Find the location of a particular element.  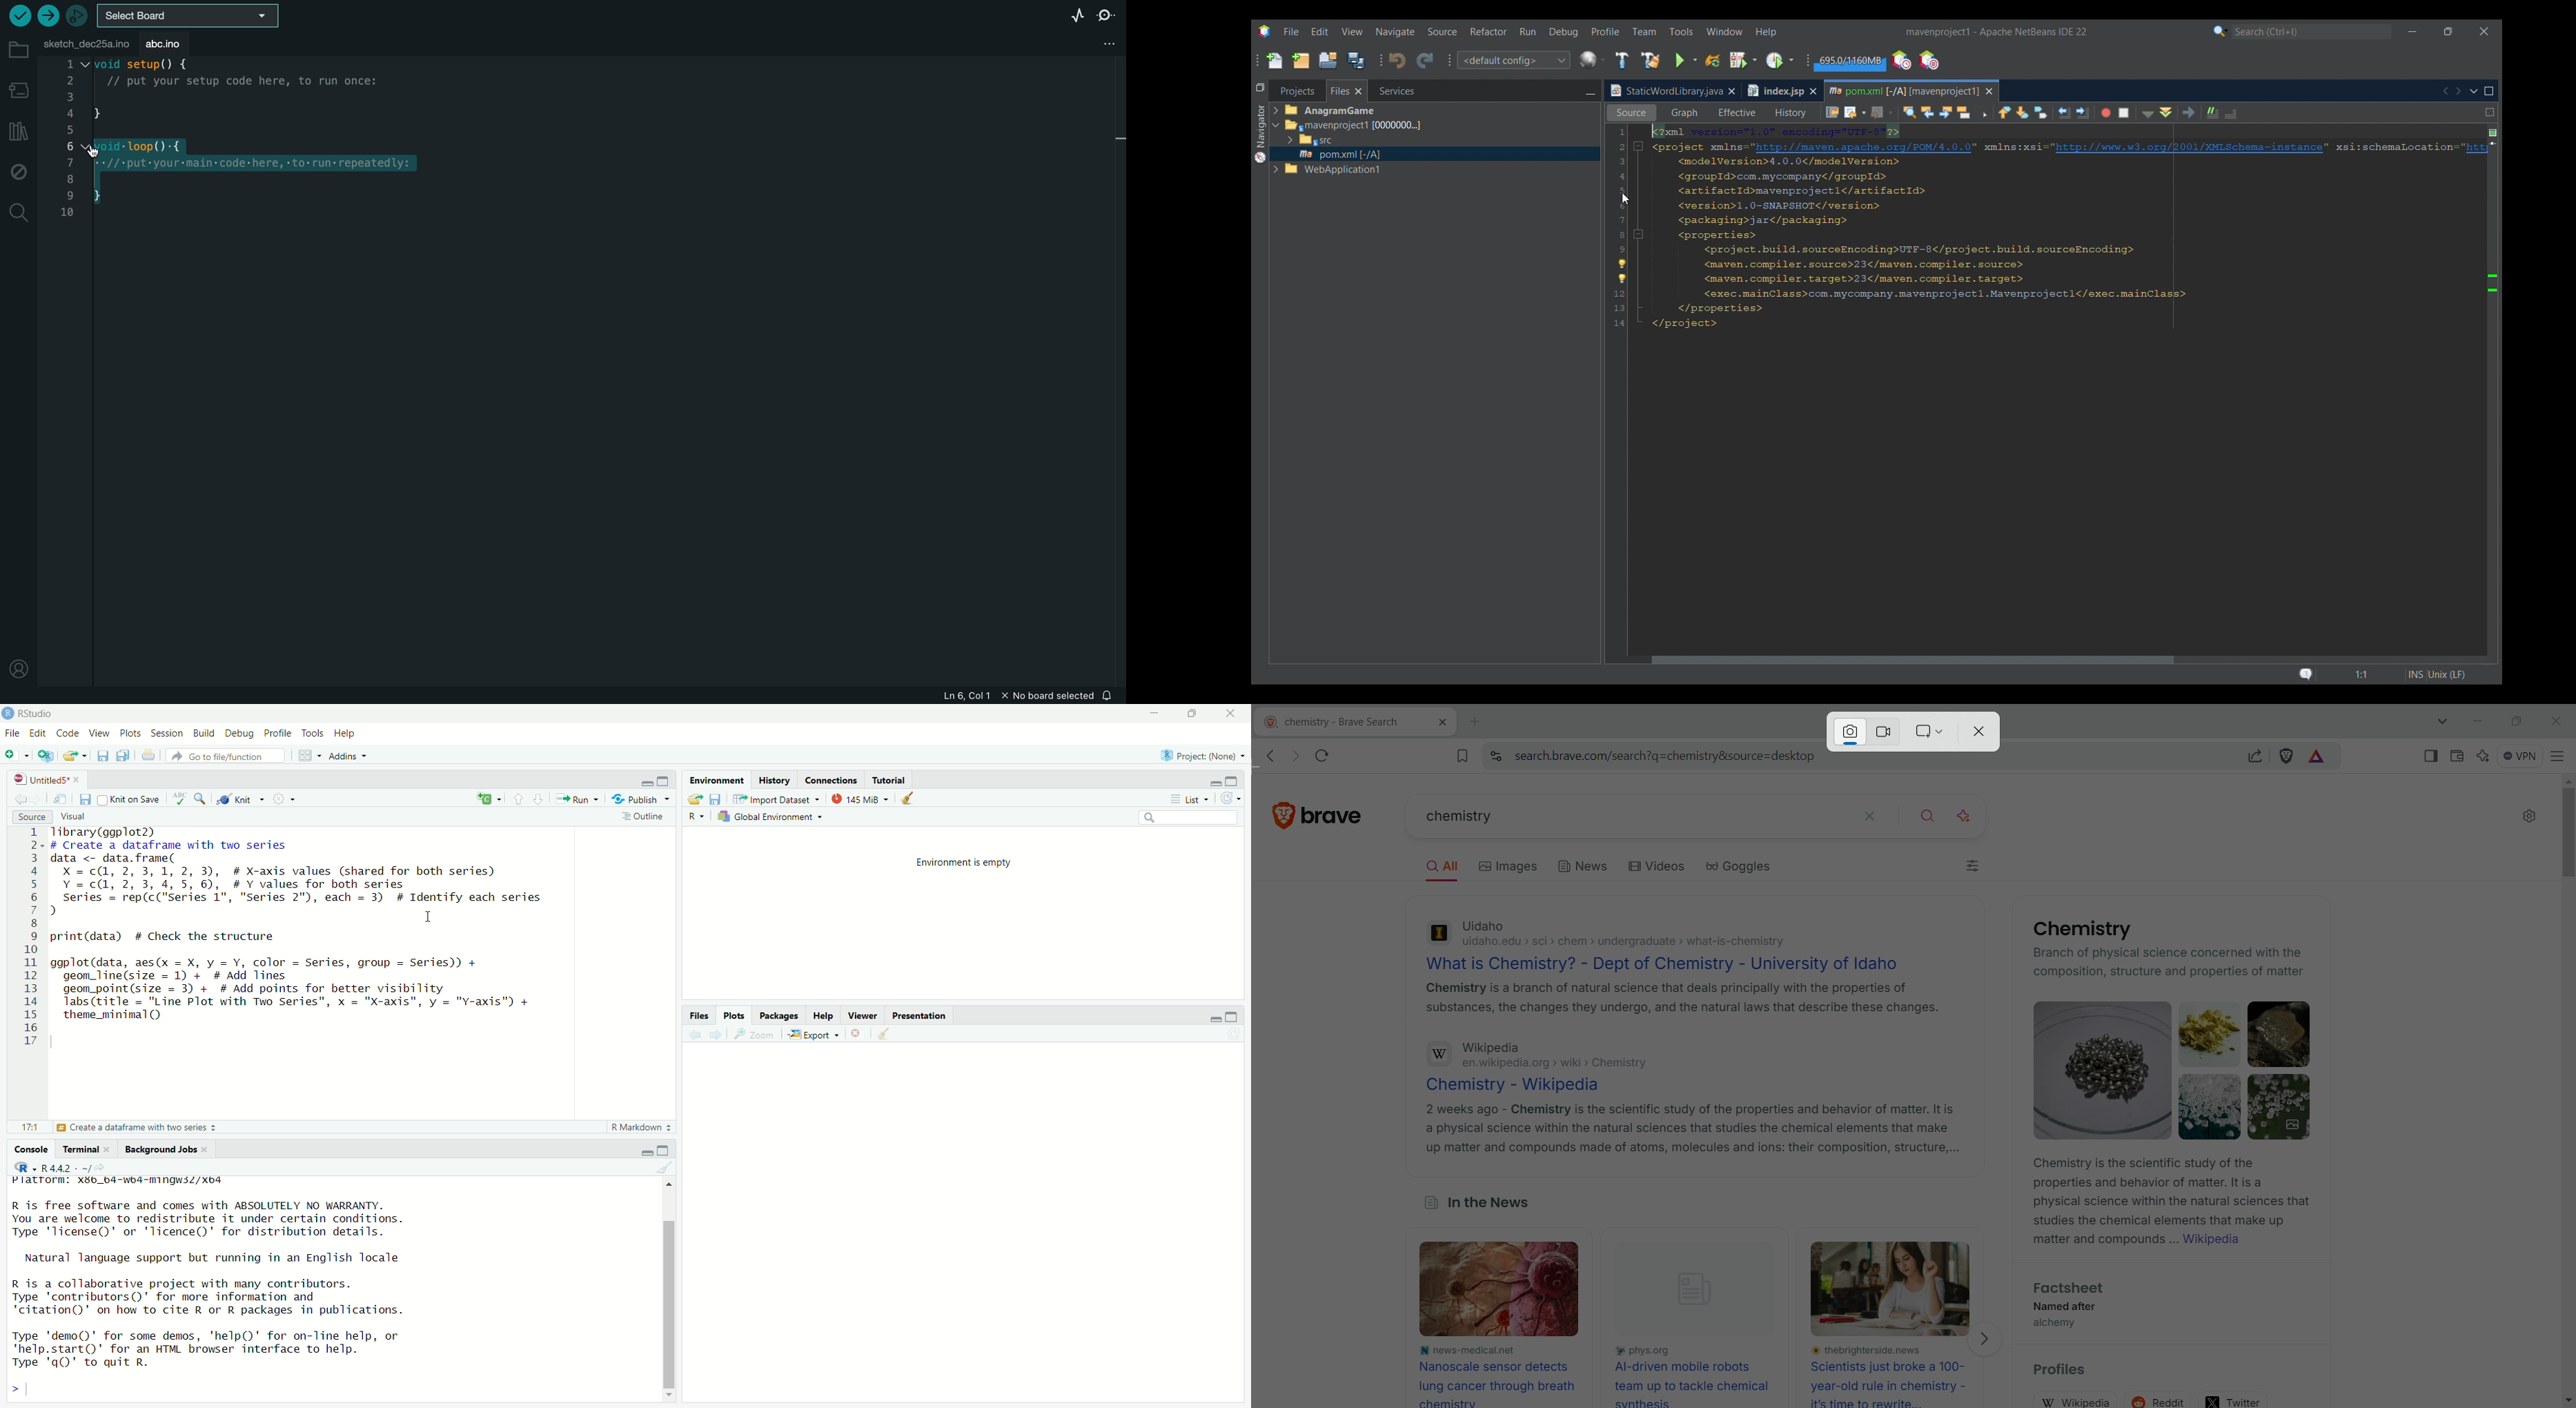

Refresh is located at coordinates (1233, 1036).